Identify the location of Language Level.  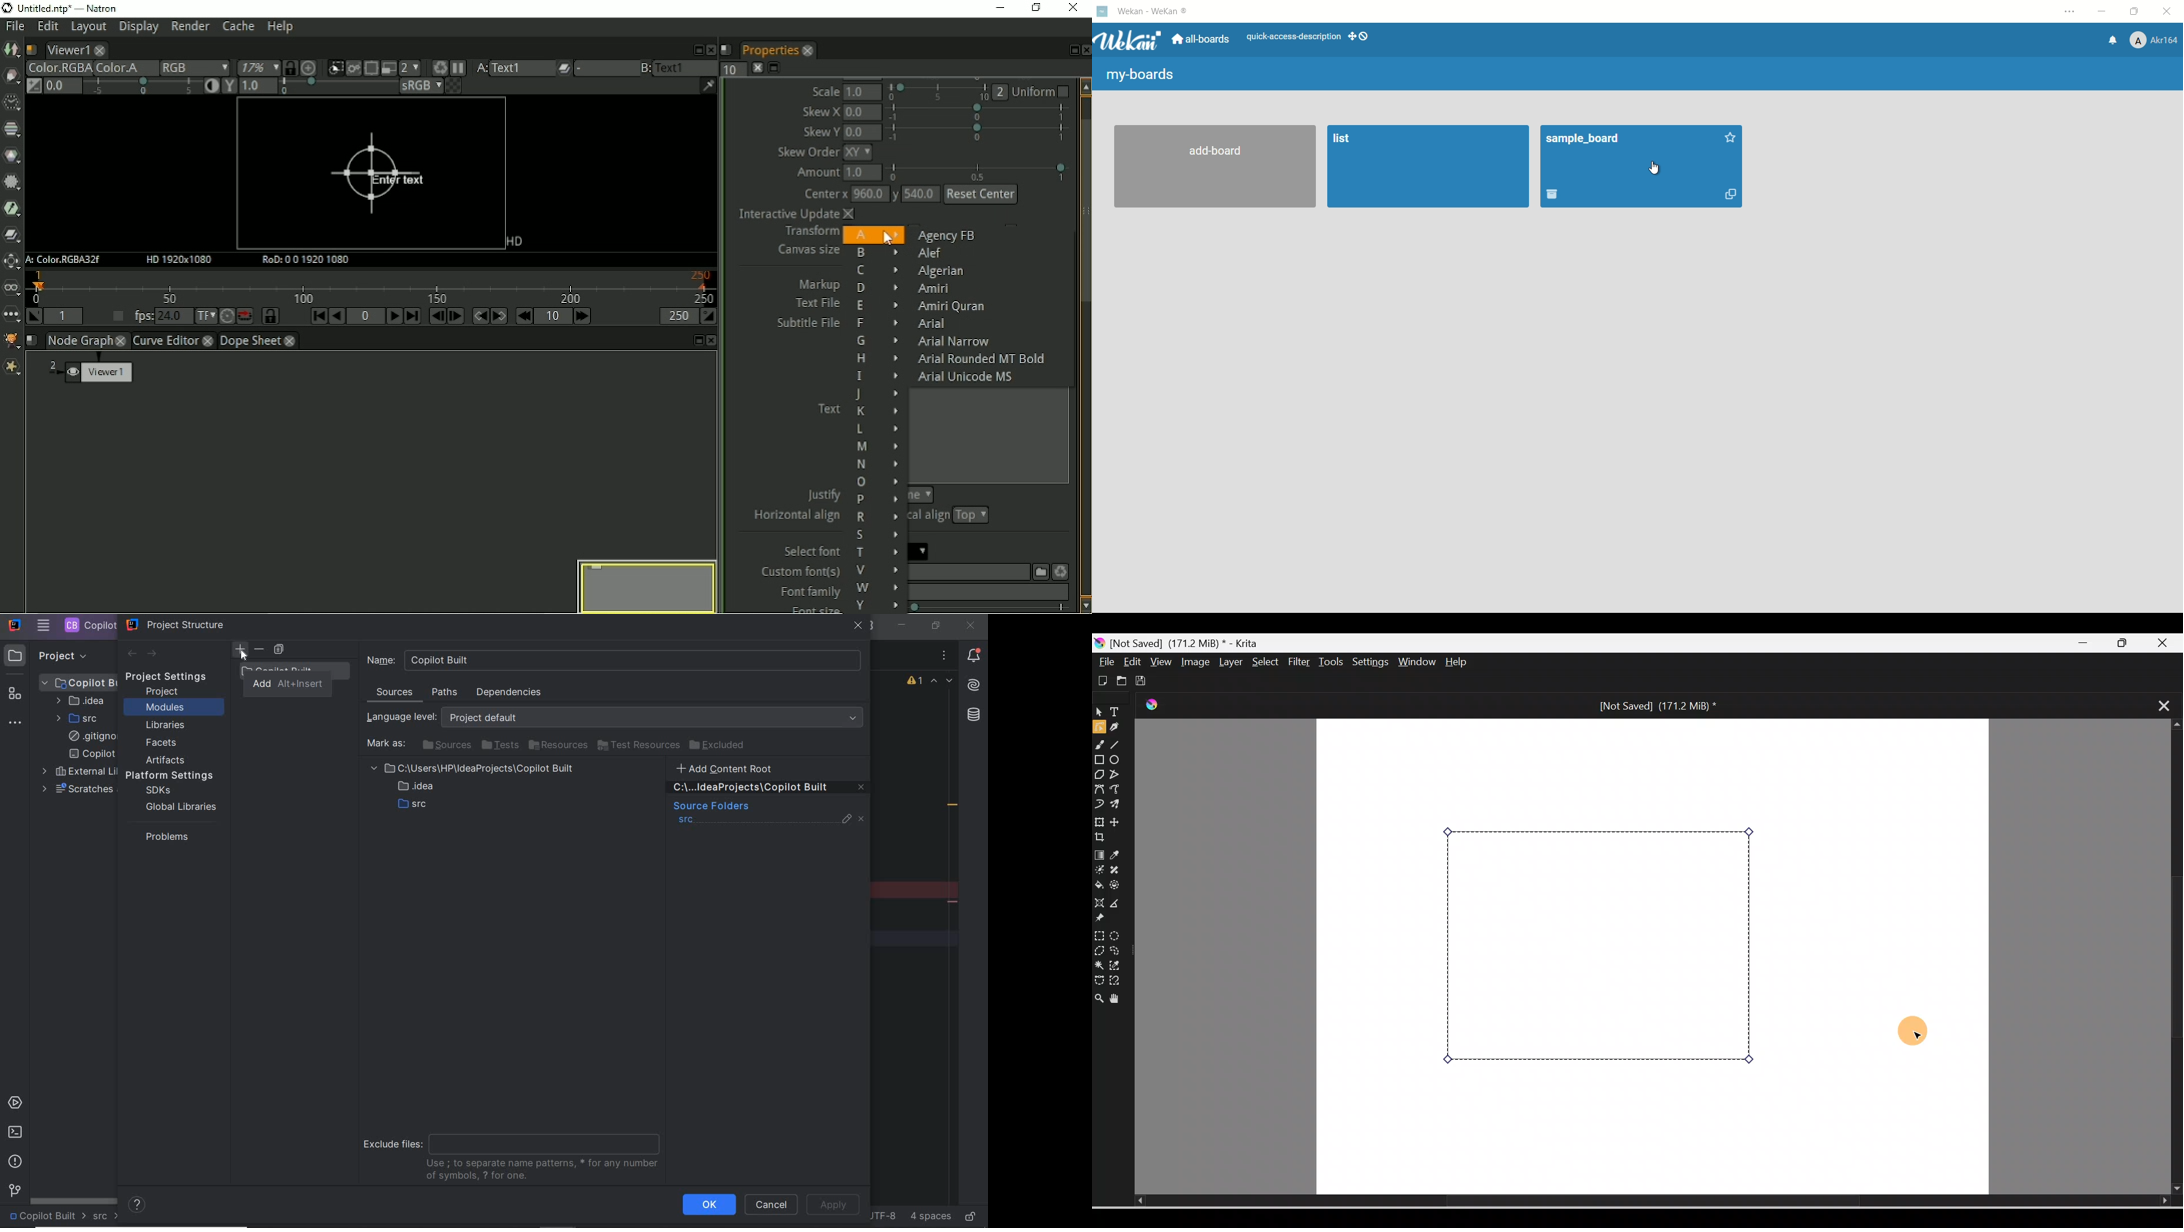
(618, 718).